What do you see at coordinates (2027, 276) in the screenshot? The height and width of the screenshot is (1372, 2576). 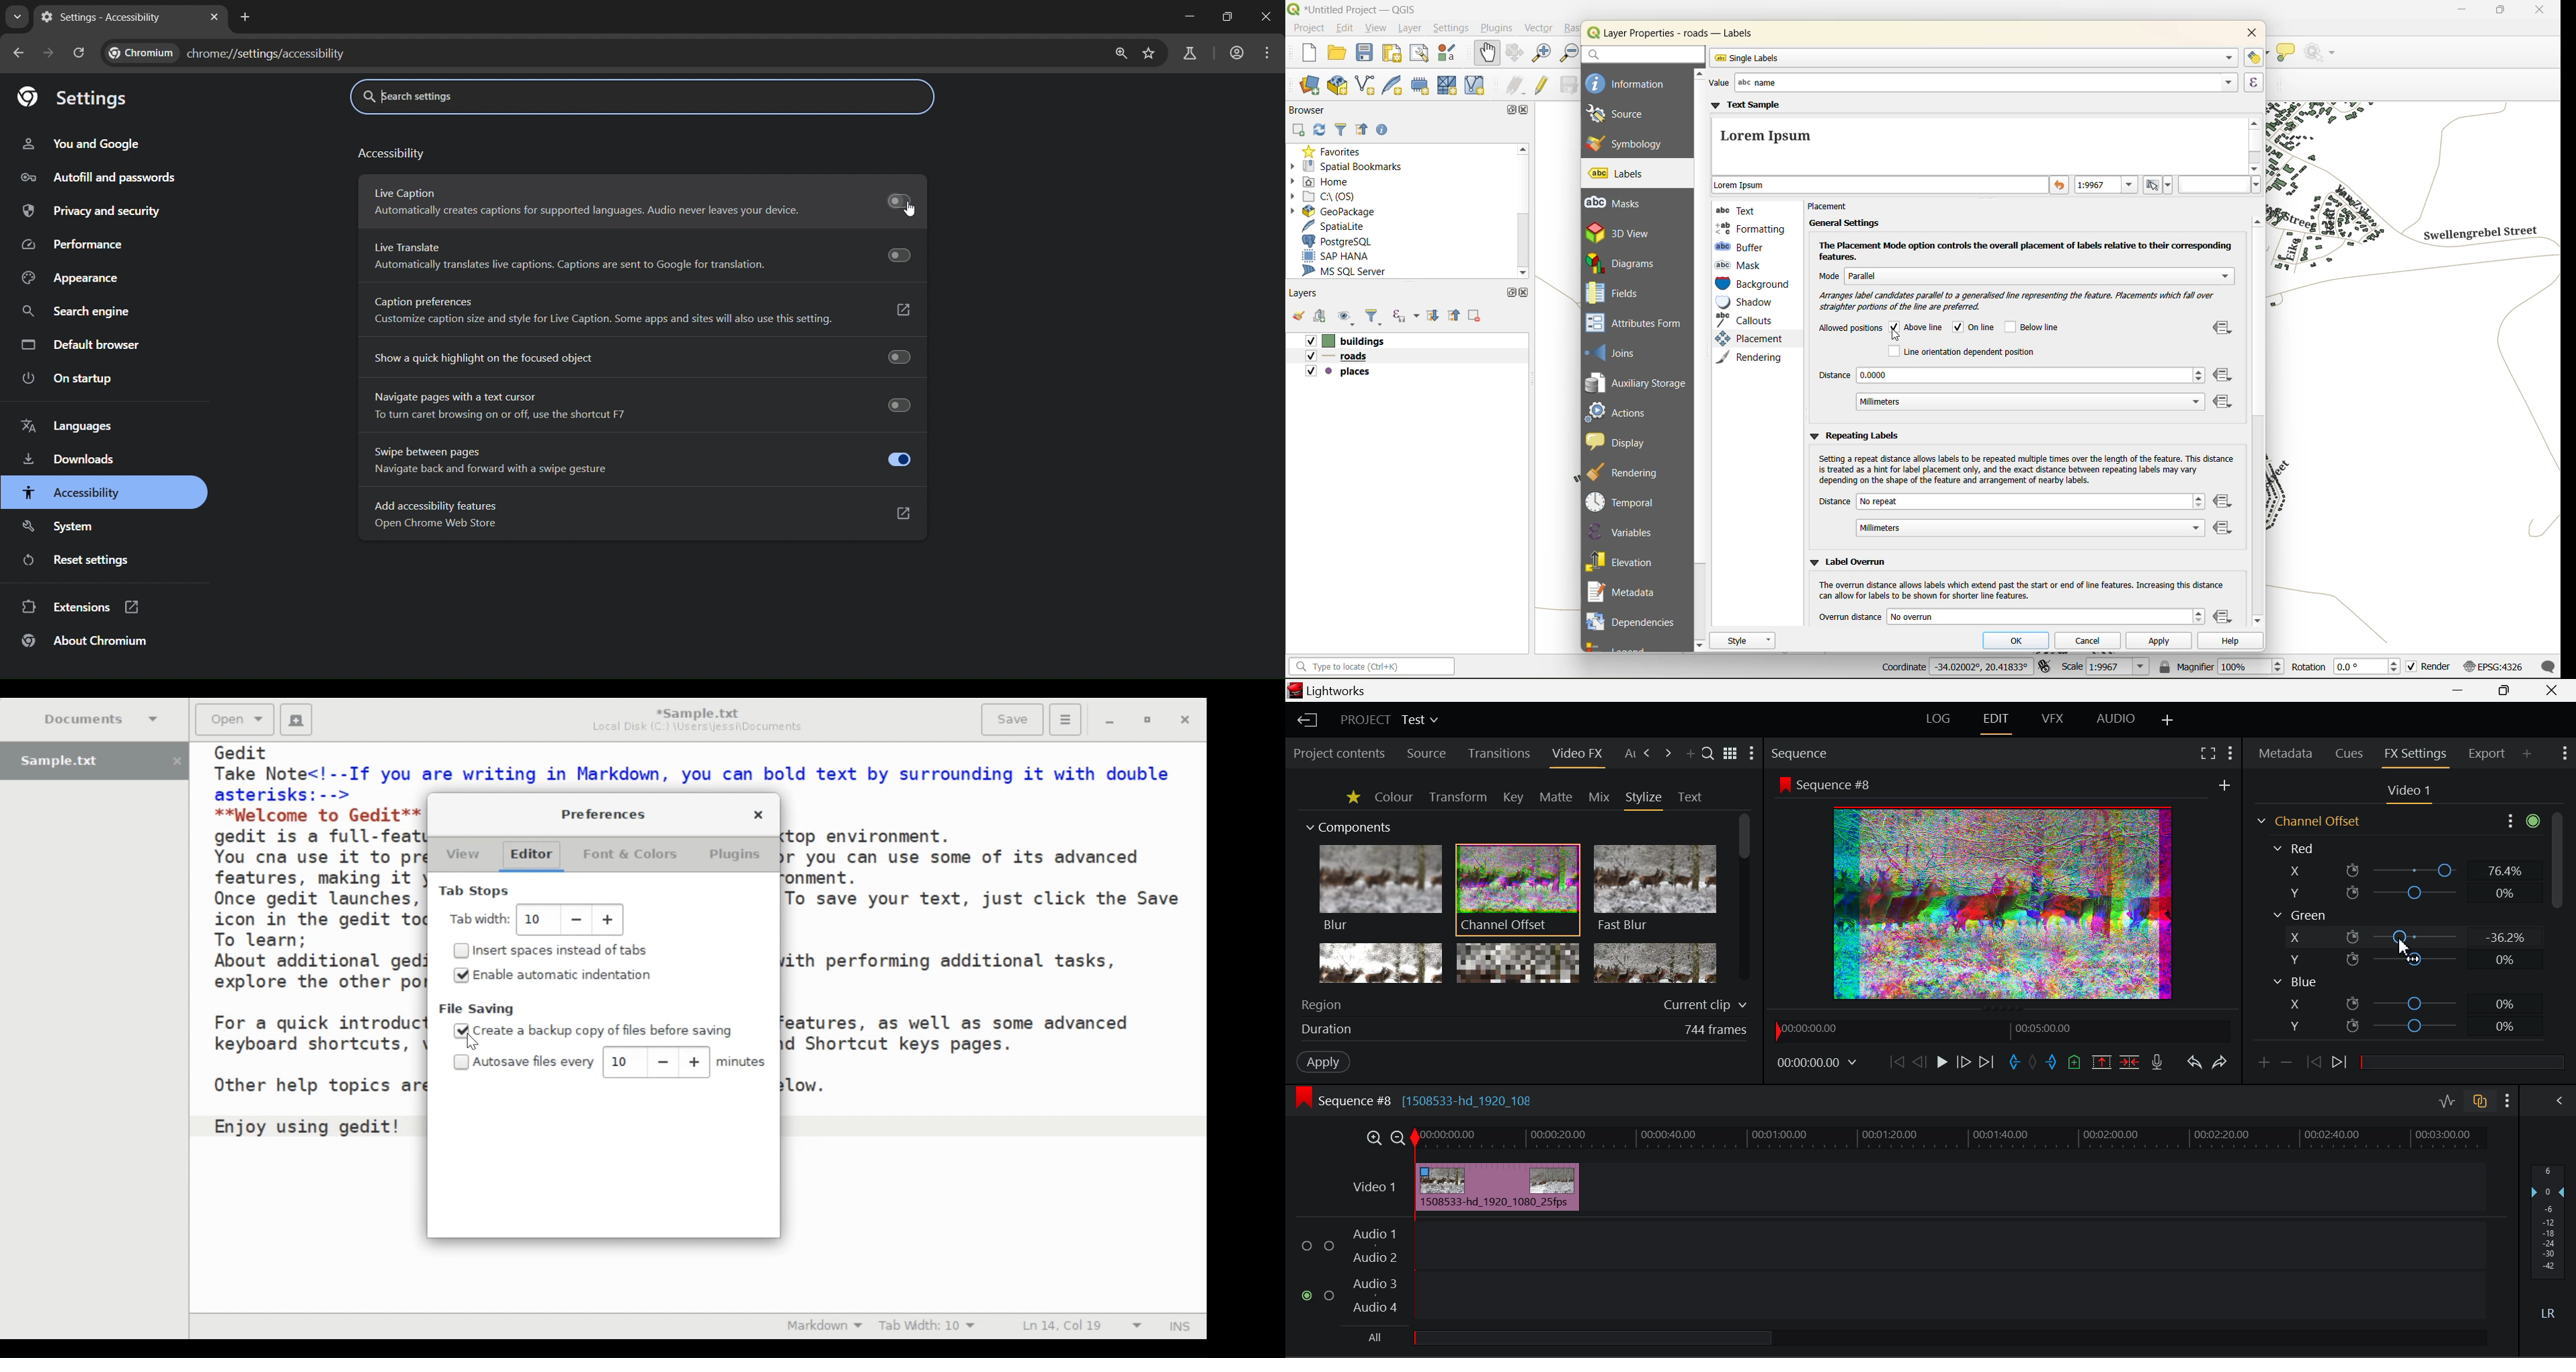 I see `mode` at bounding box center [2027, 276].